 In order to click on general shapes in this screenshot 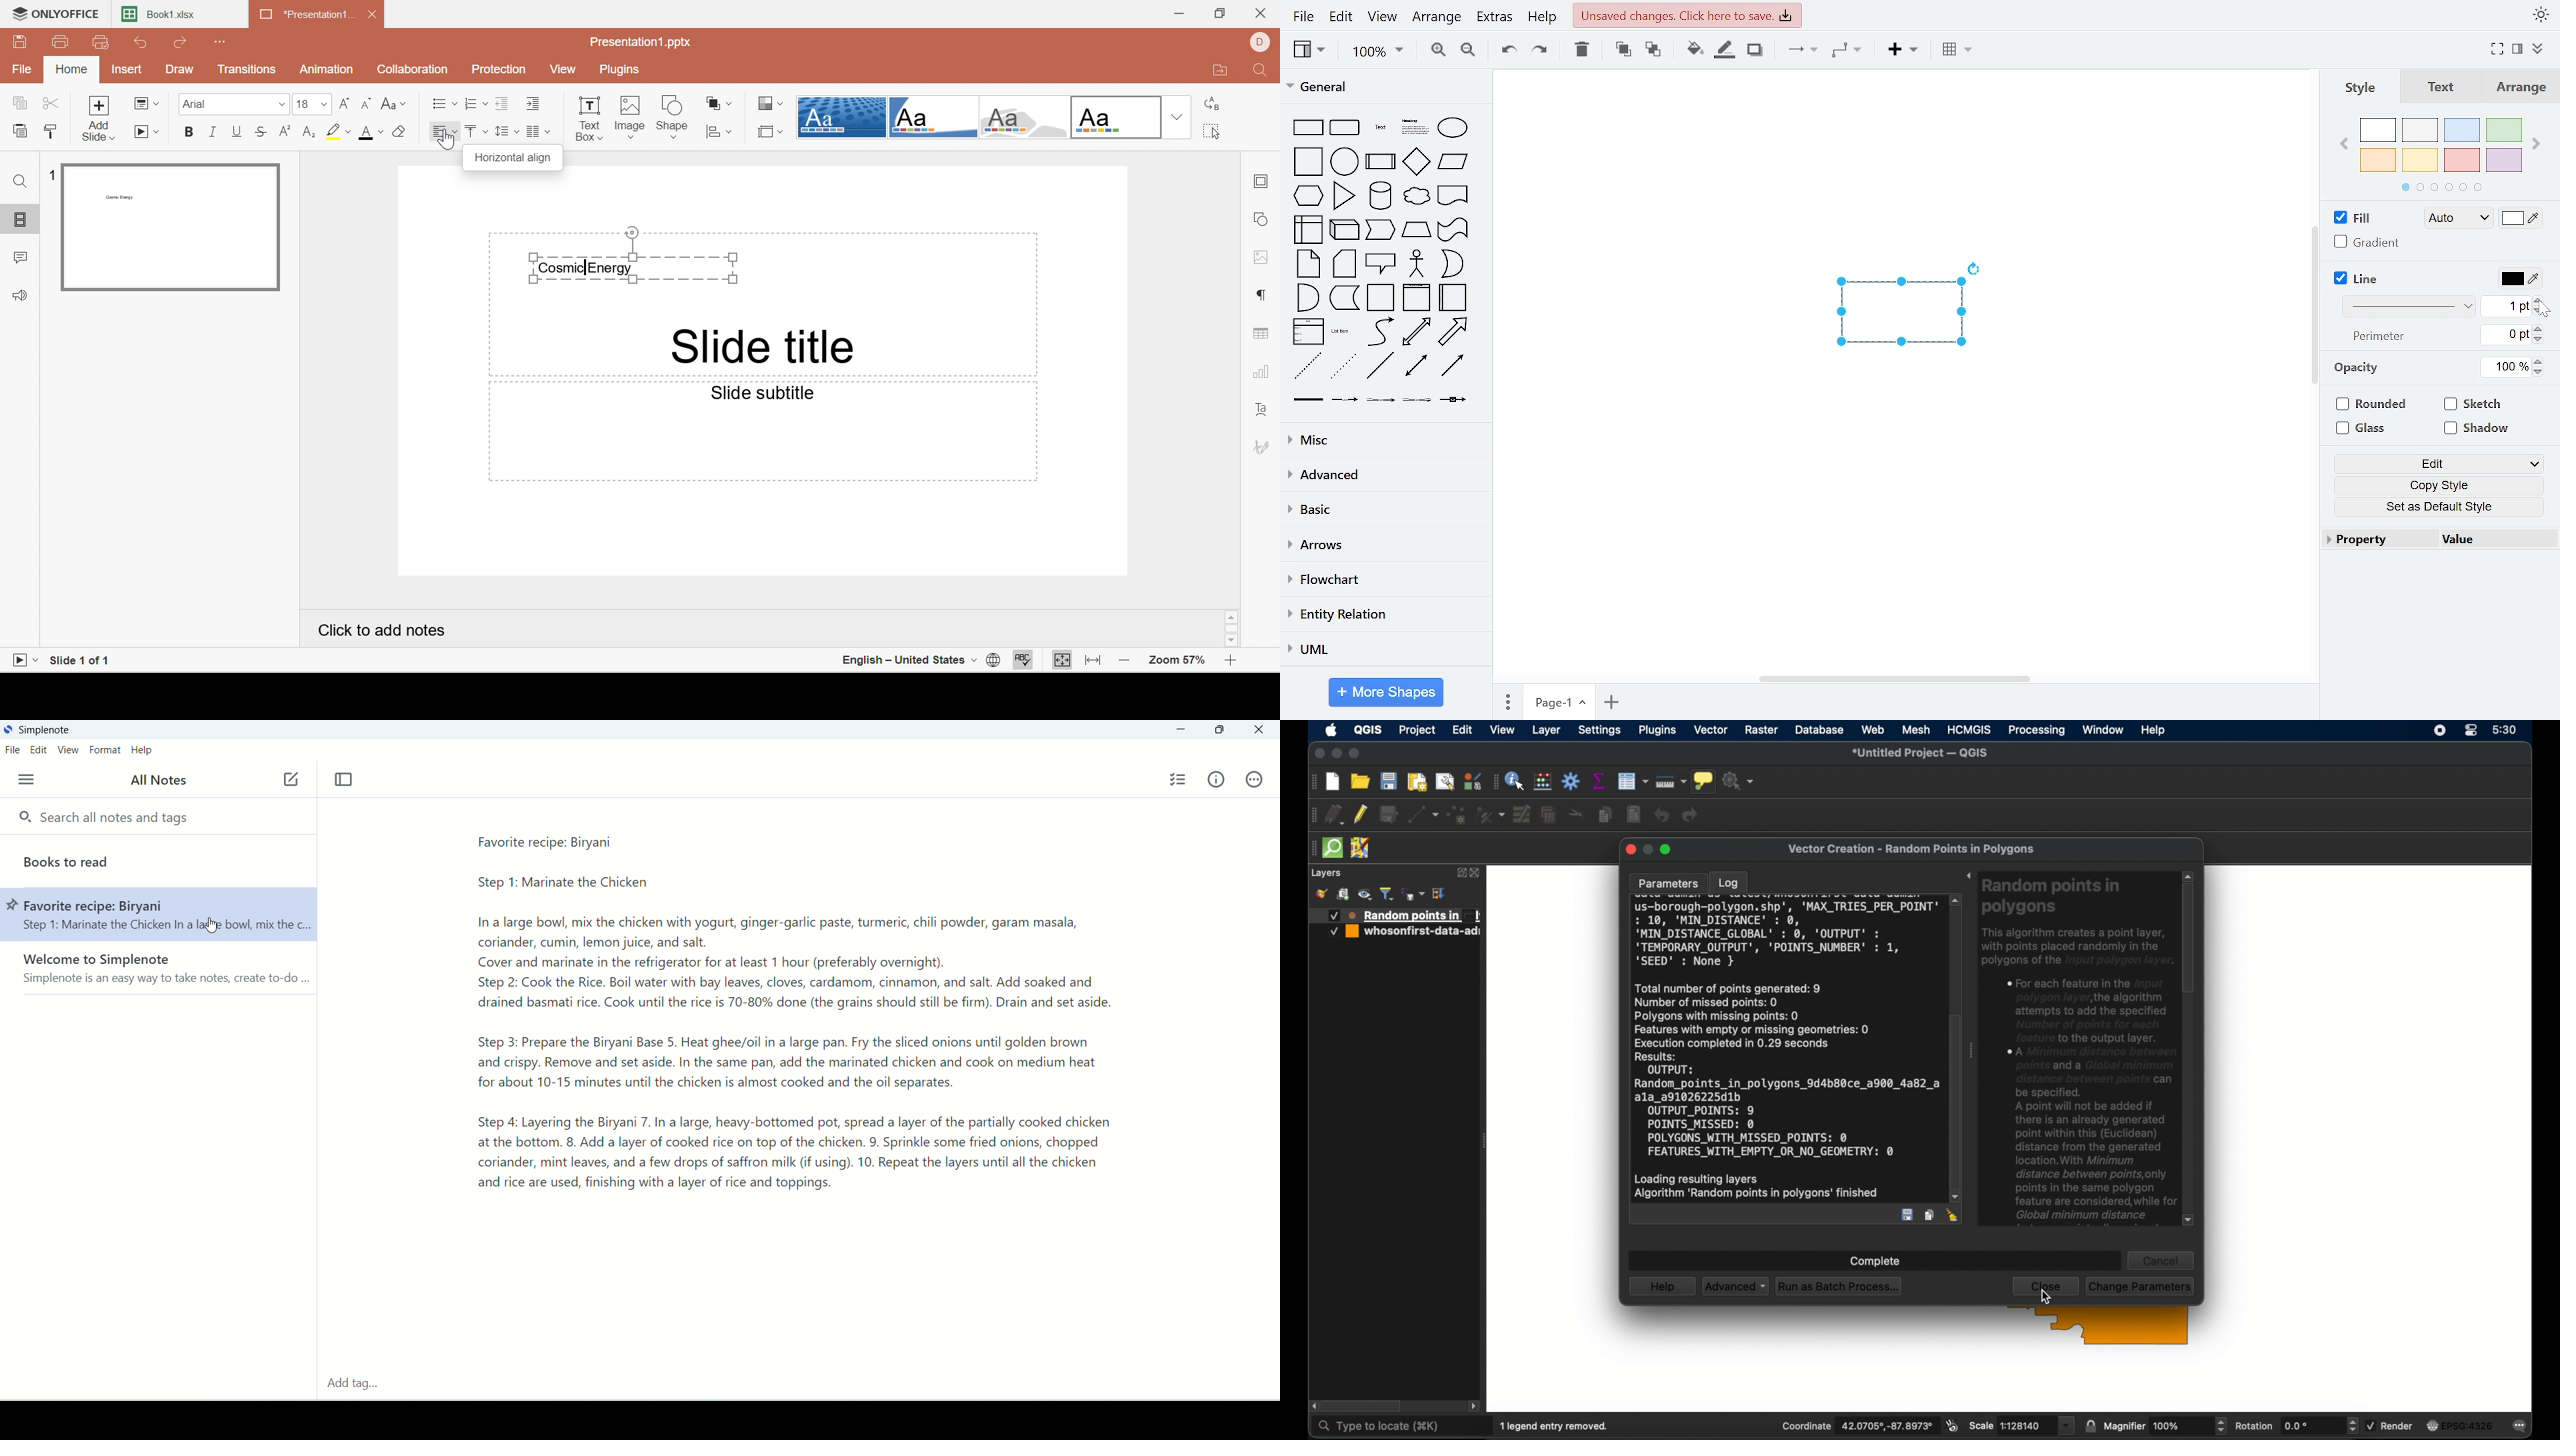, I will do `click(1415, 263)`.